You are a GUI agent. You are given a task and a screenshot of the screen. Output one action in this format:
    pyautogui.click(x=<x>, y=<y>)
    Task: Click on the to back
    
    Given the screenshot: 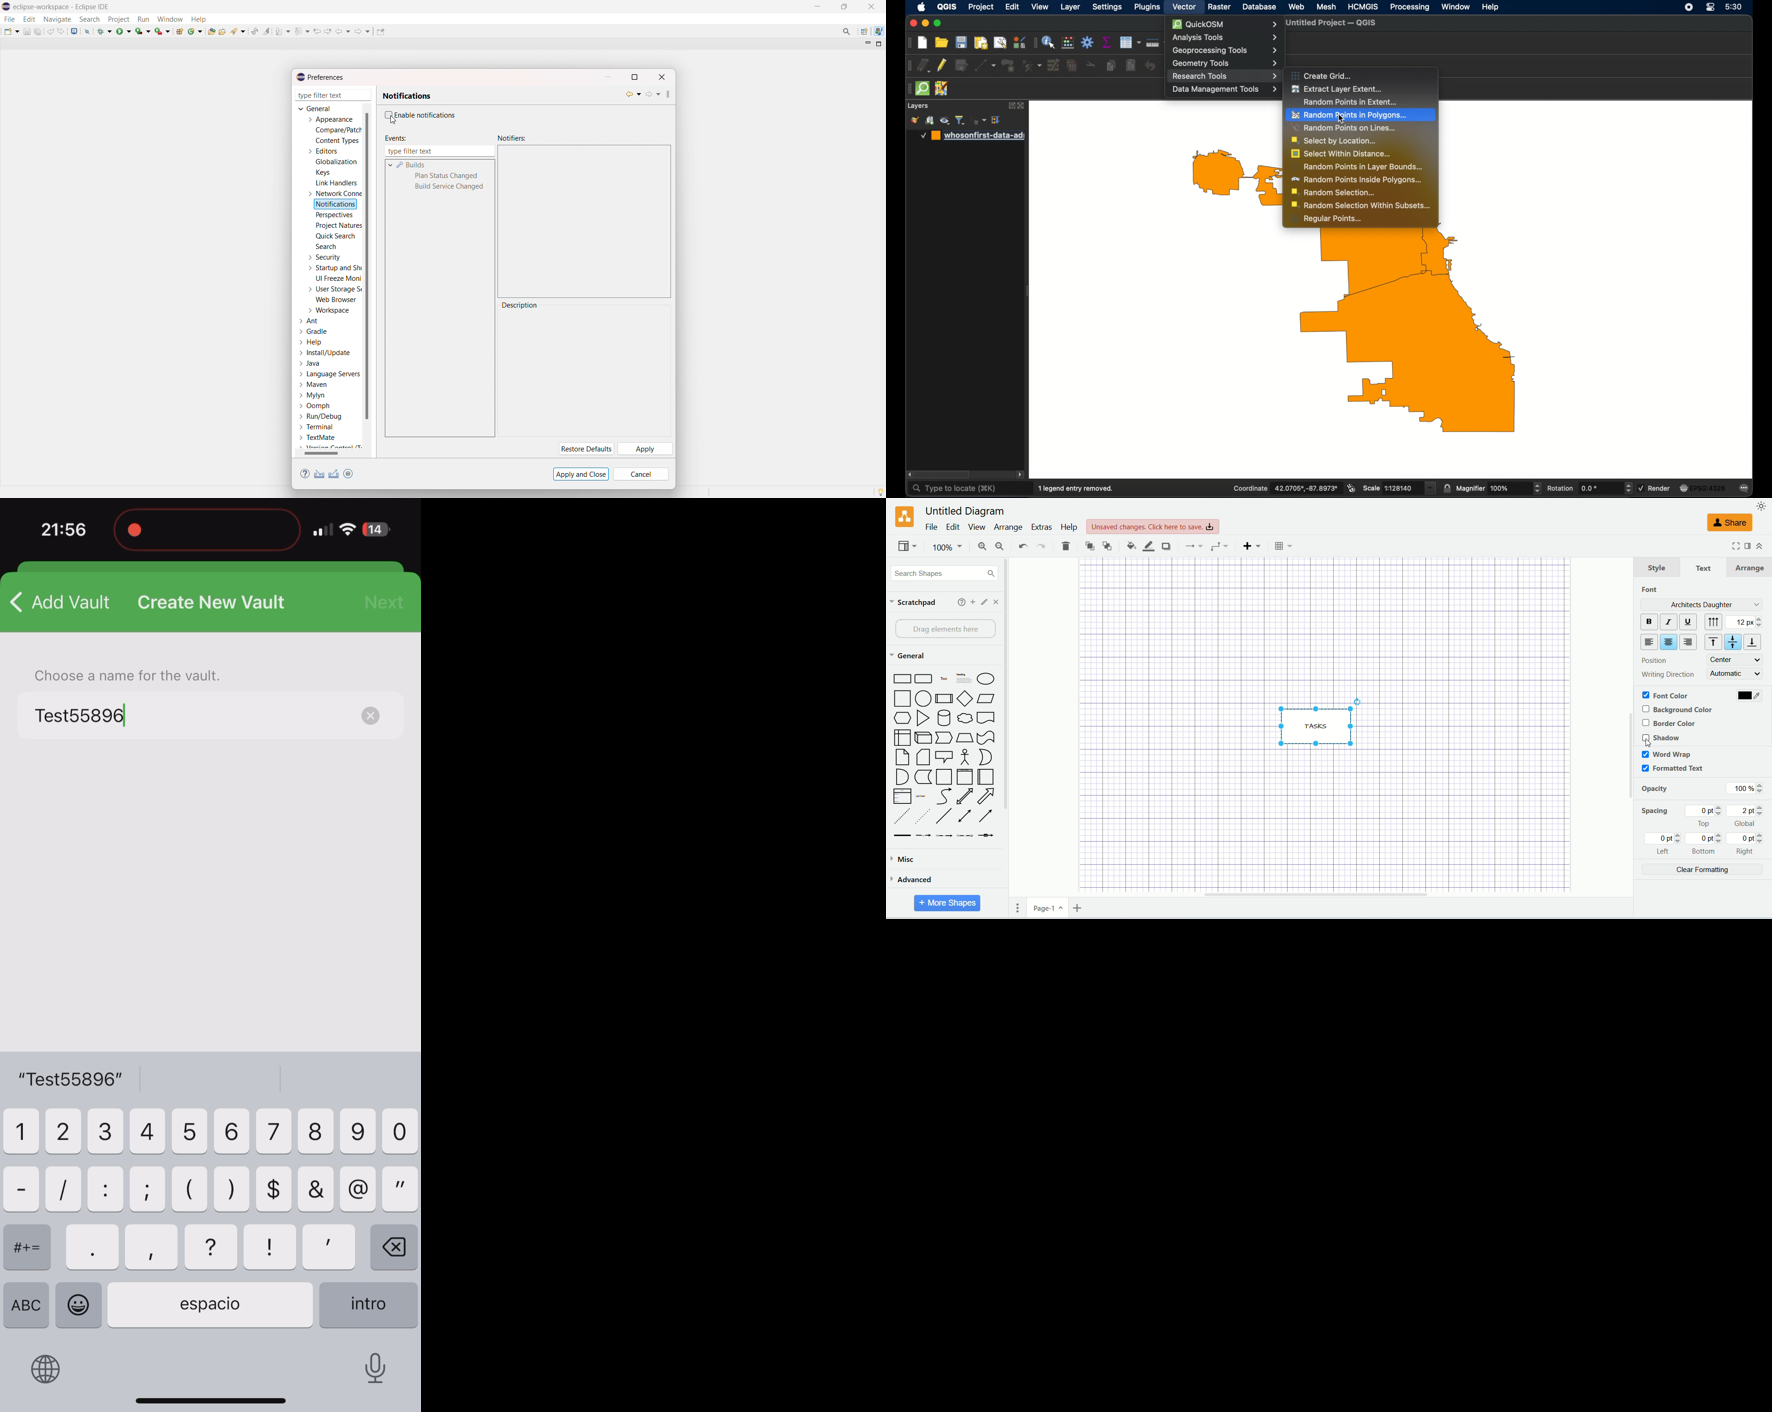 What is the action you would take?
    pyautogui.click(x=1108, y=545)
    